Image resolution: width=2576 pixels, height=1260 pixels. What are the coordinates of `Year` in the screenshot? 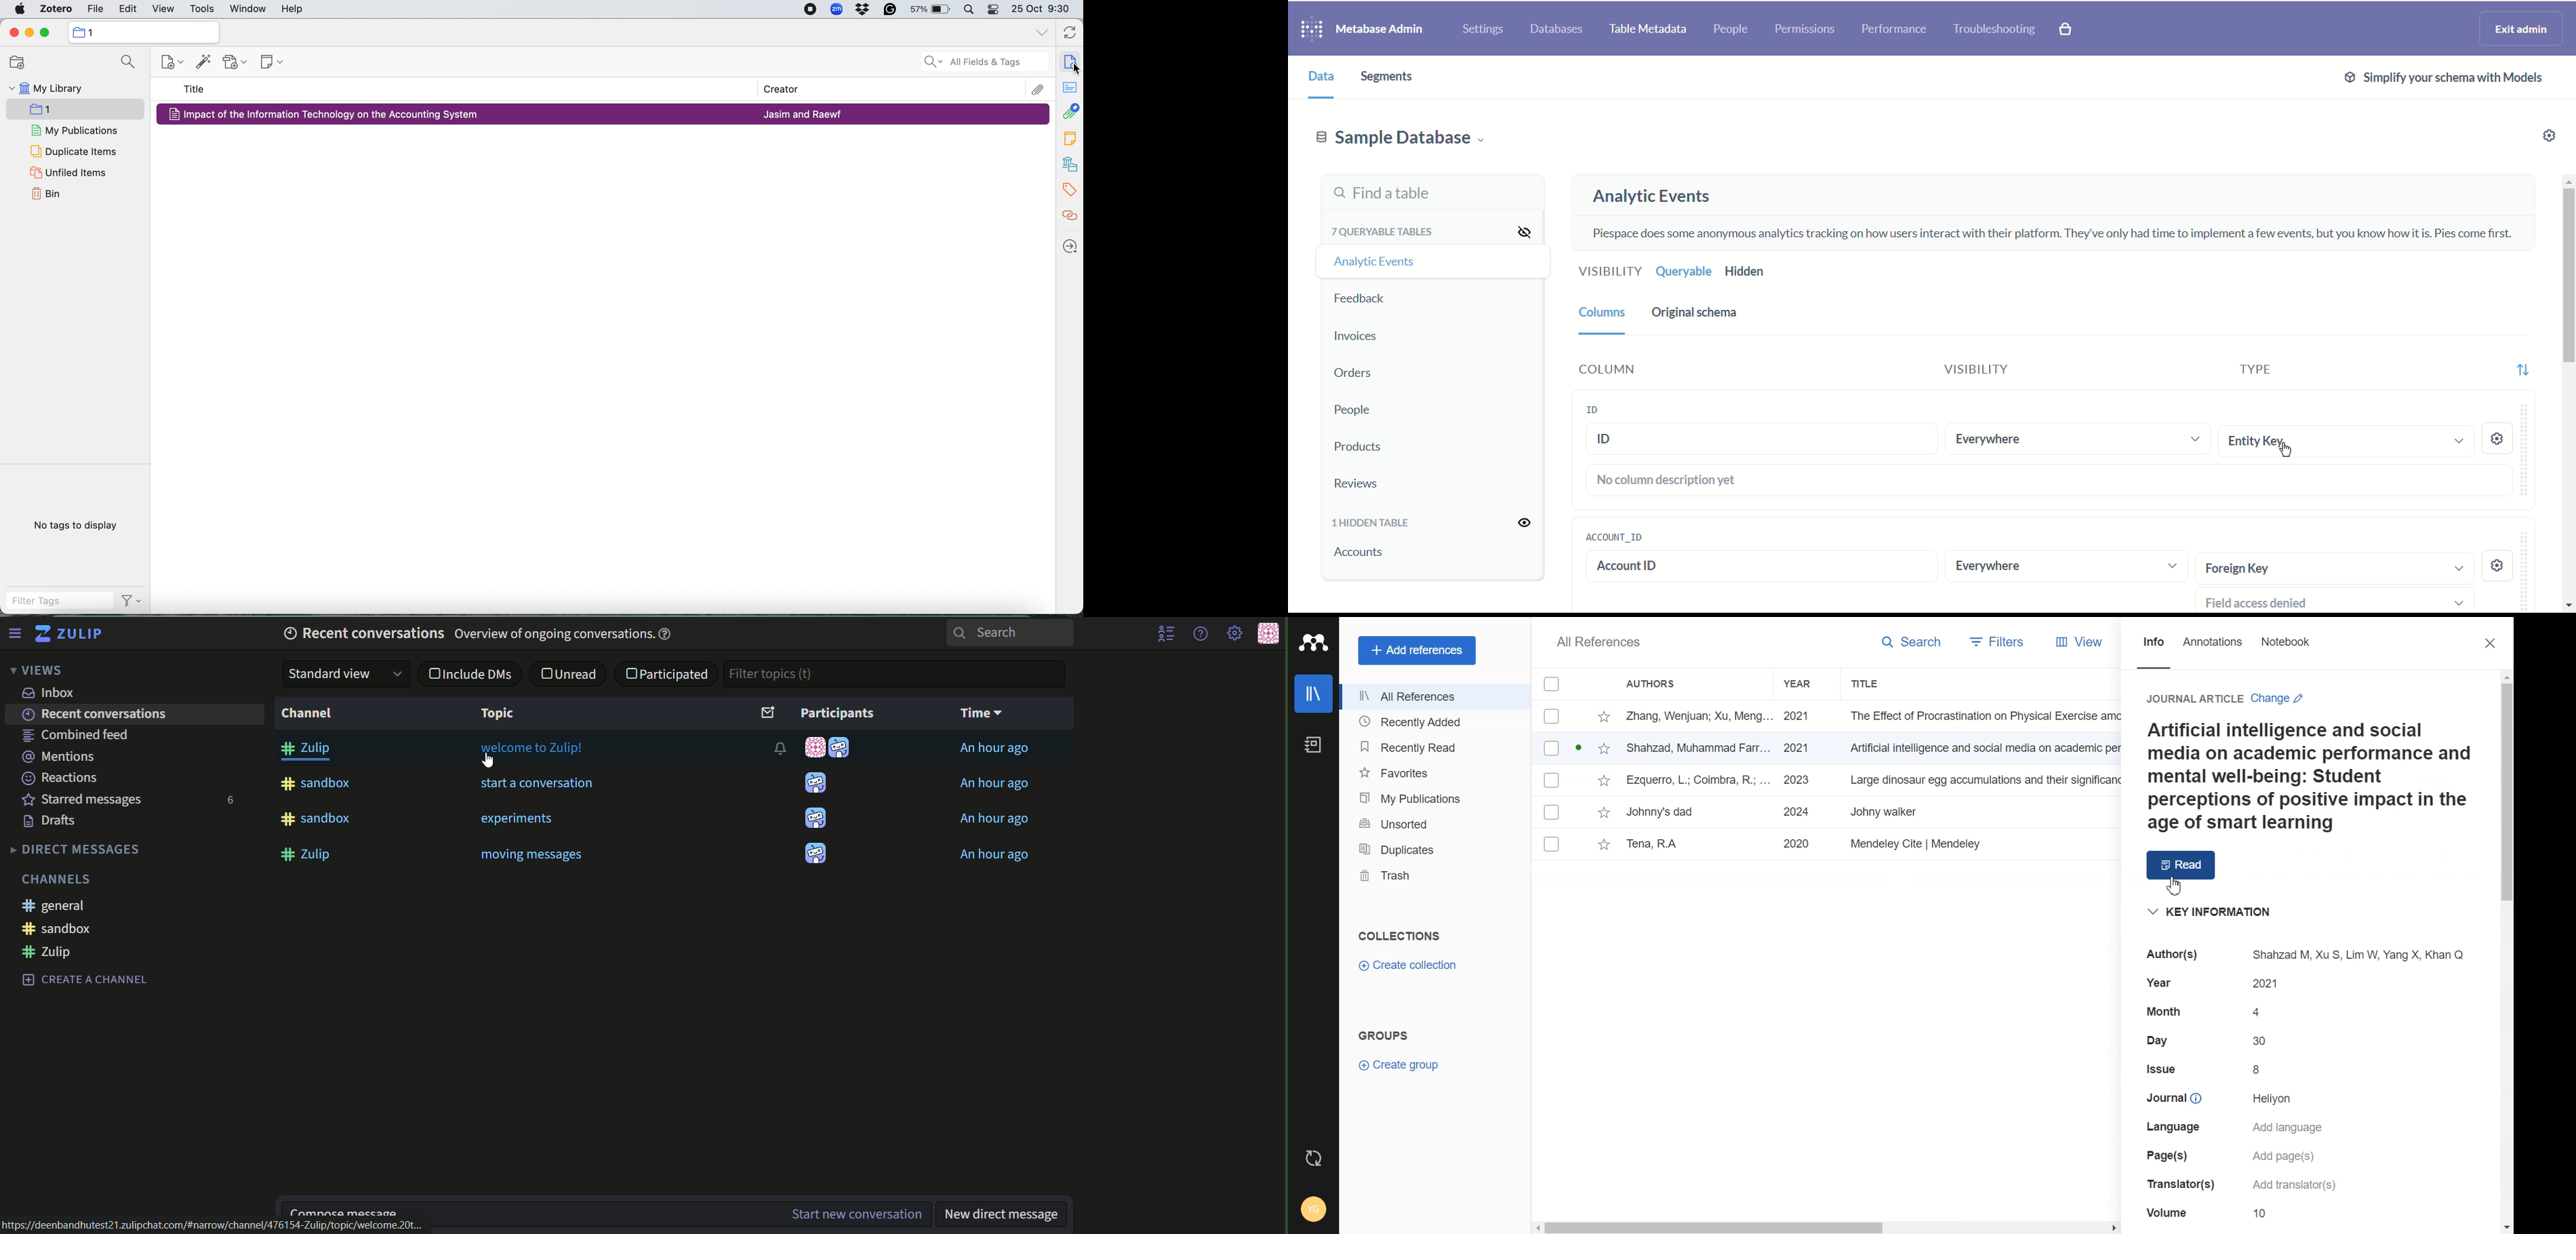 It's located at (1808, 684).